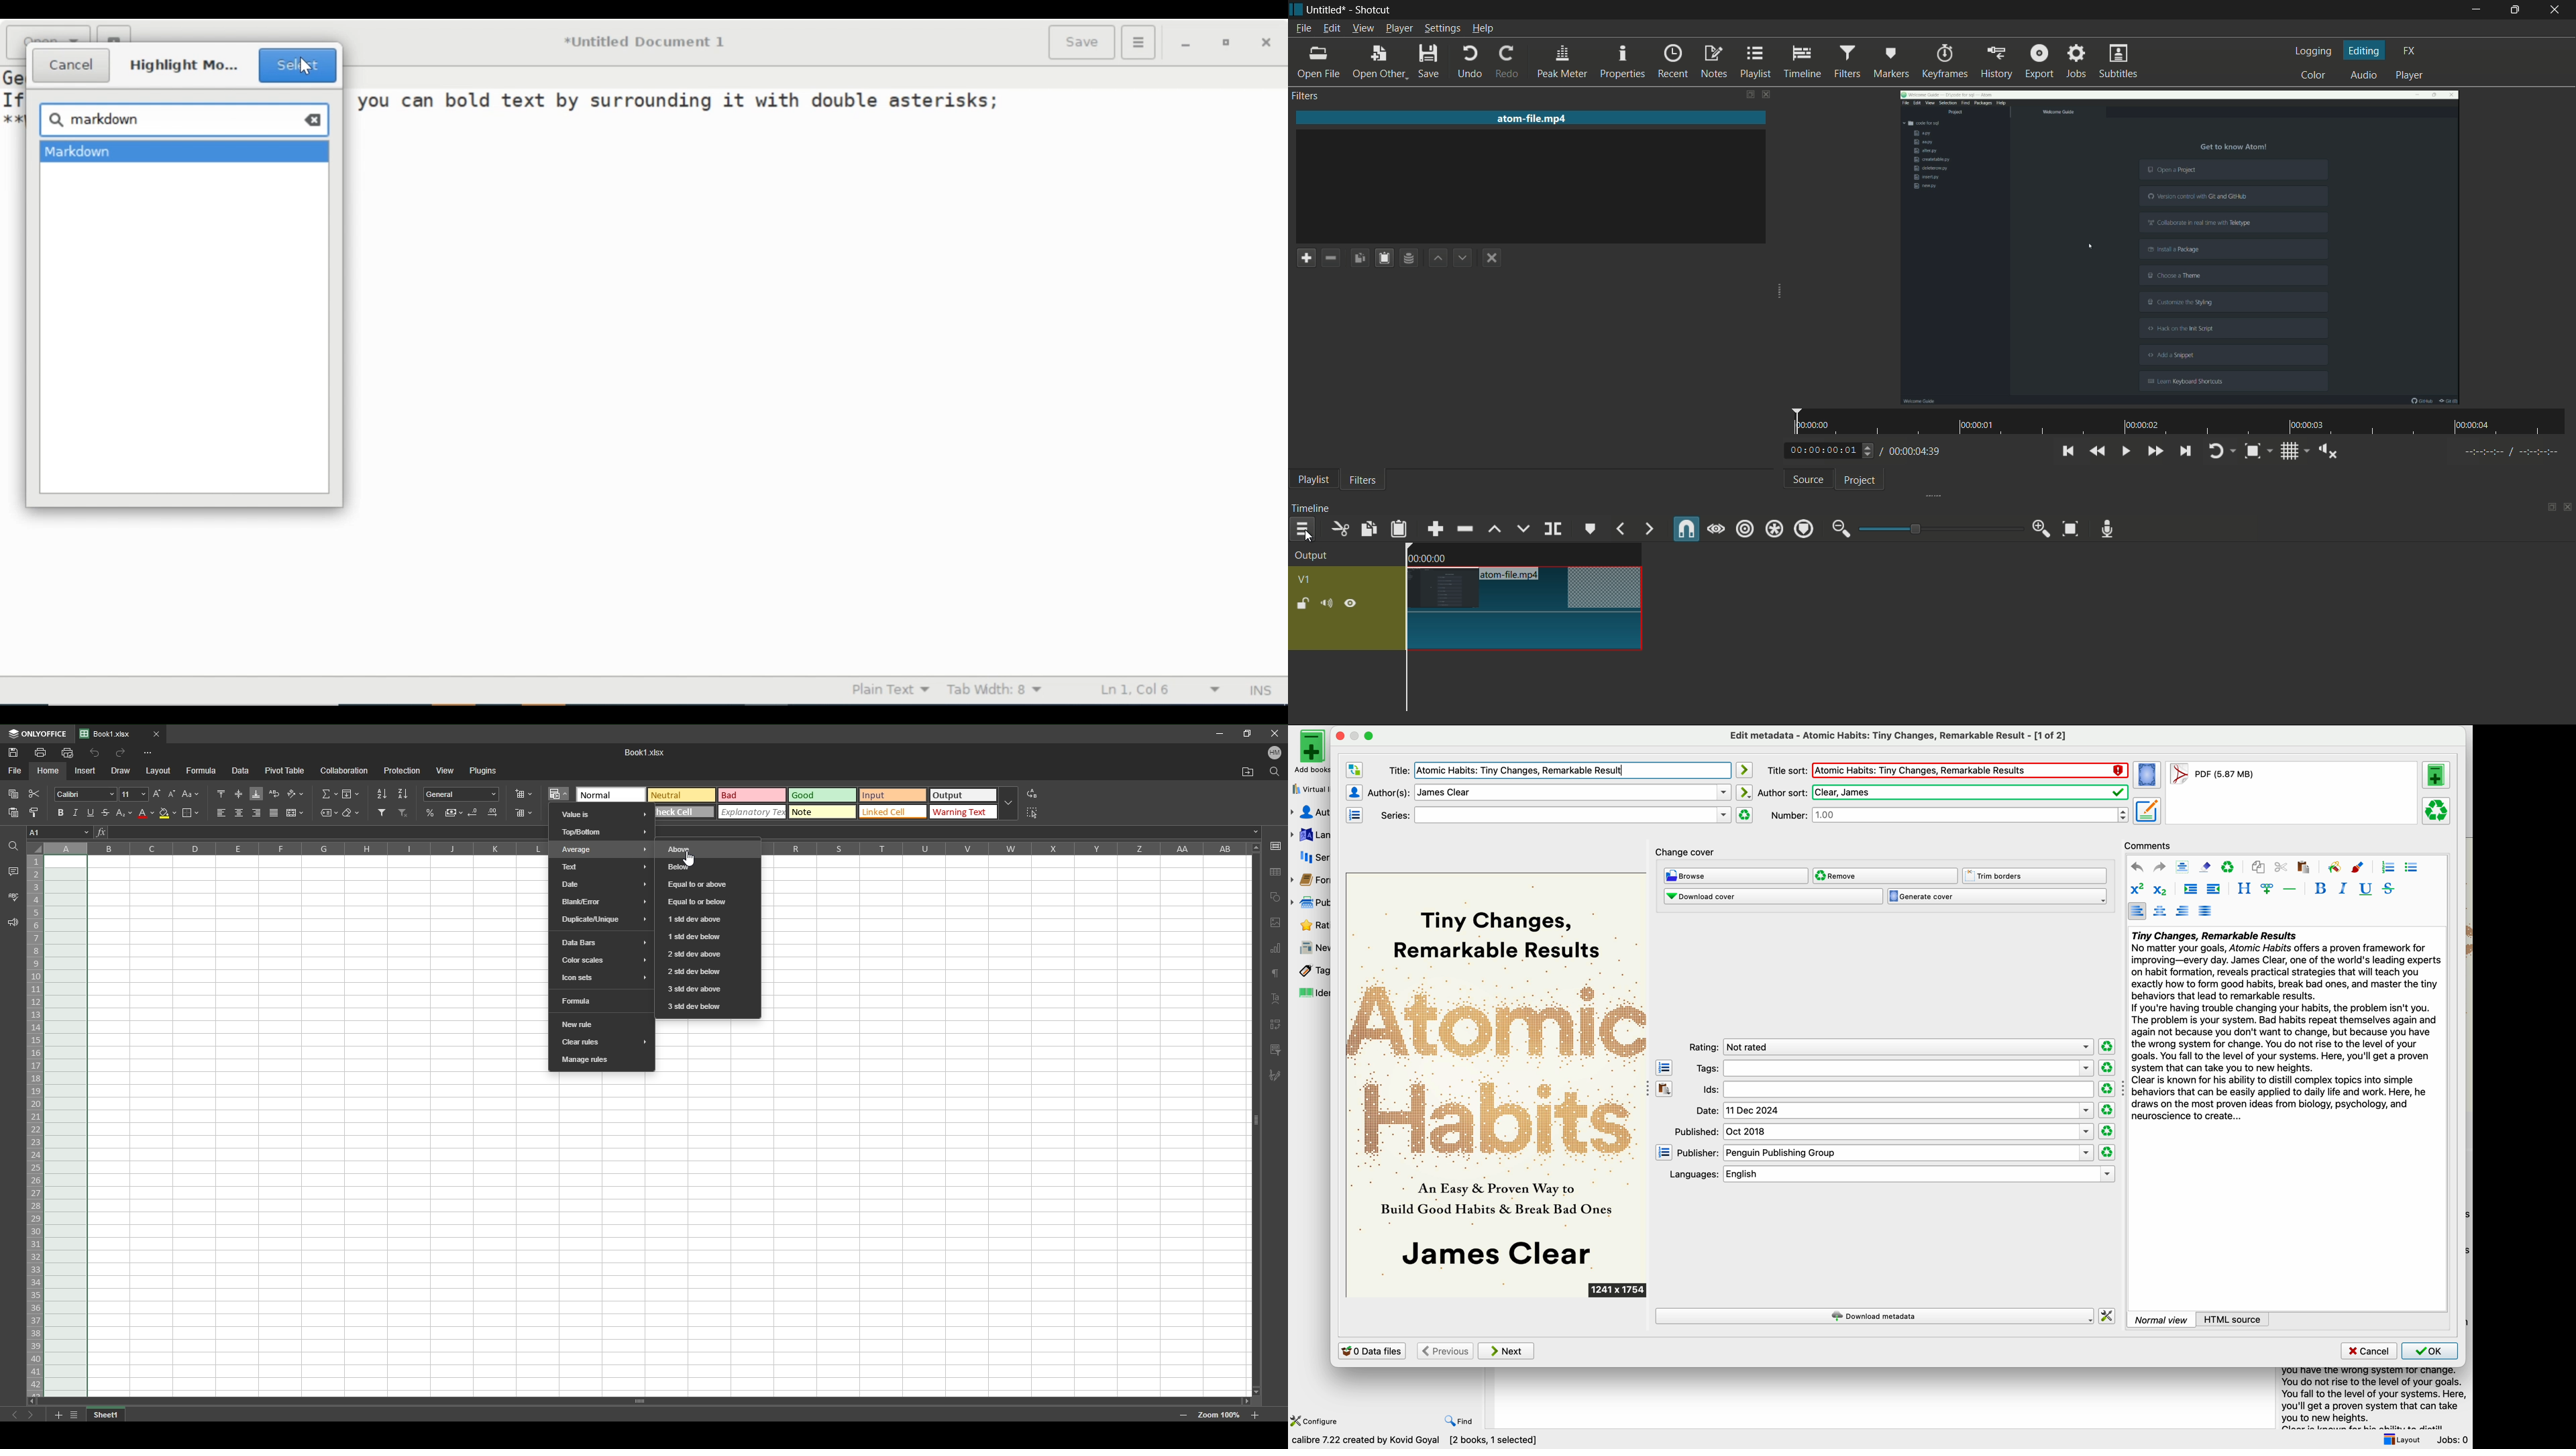  Describe the element at coordinates (239, 812) in the screenshot. I see `align center` at that location.